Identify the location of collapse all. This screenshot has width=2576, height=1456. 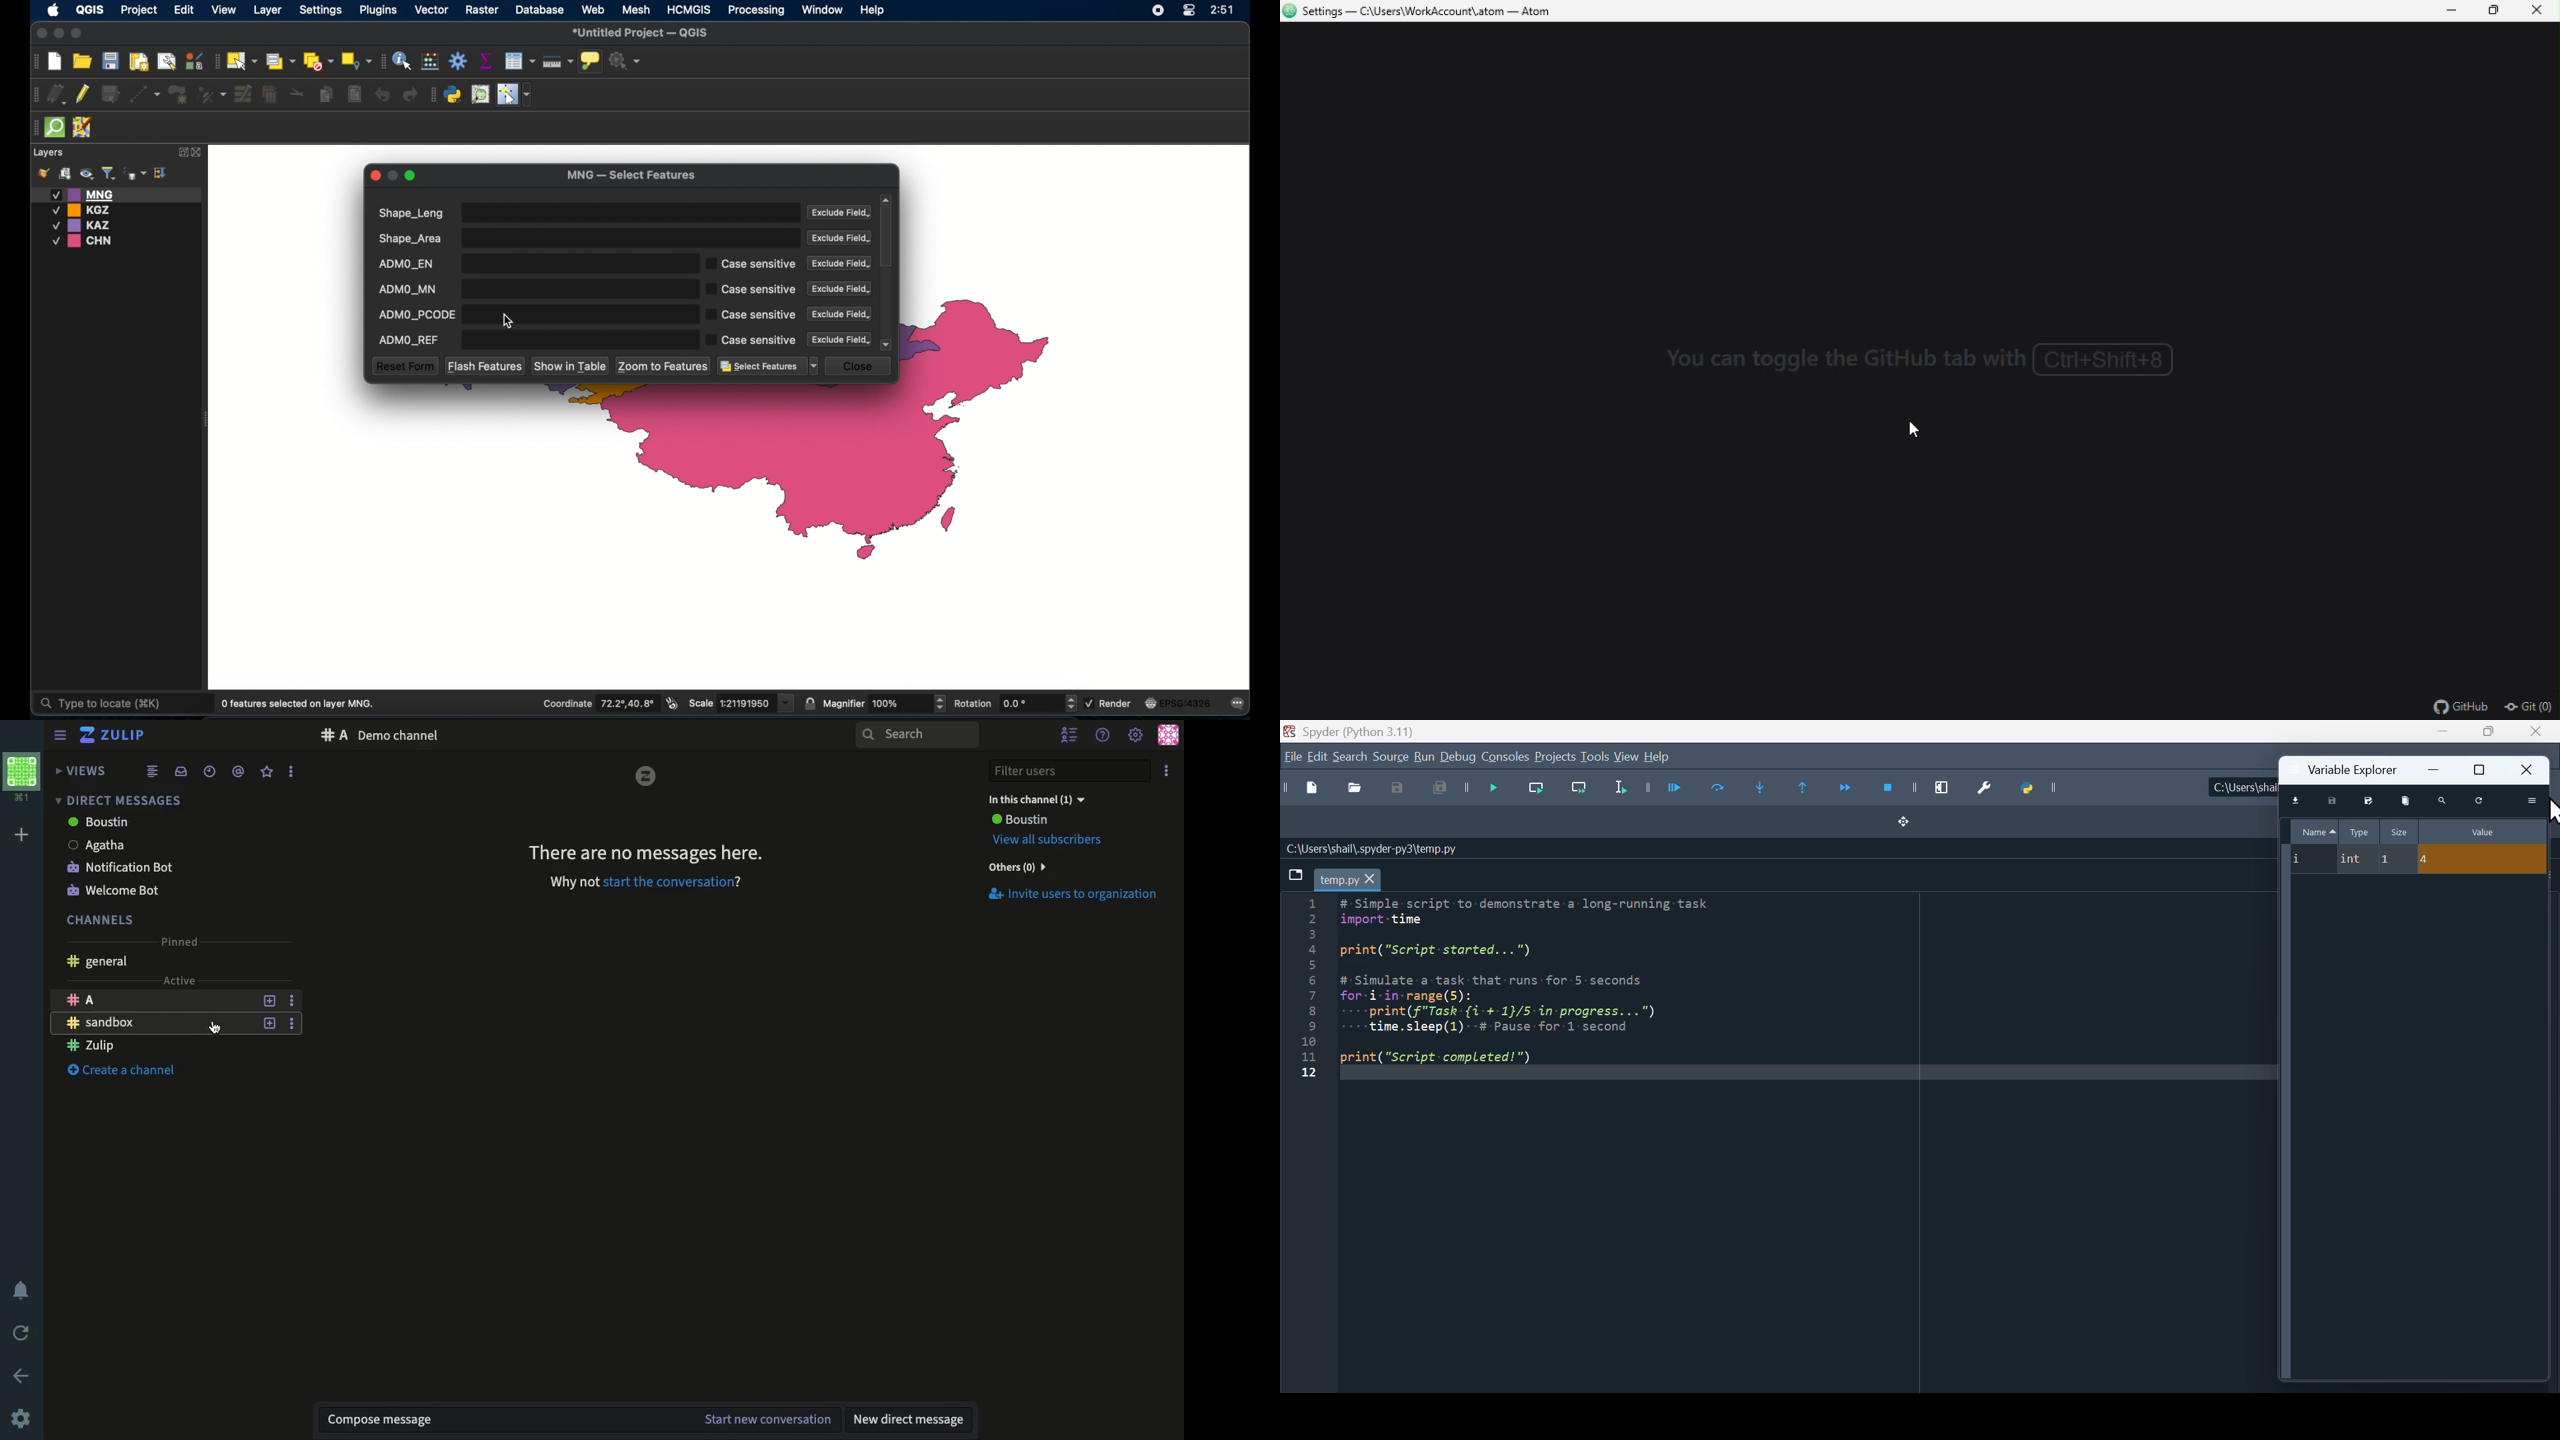
(161, 172).